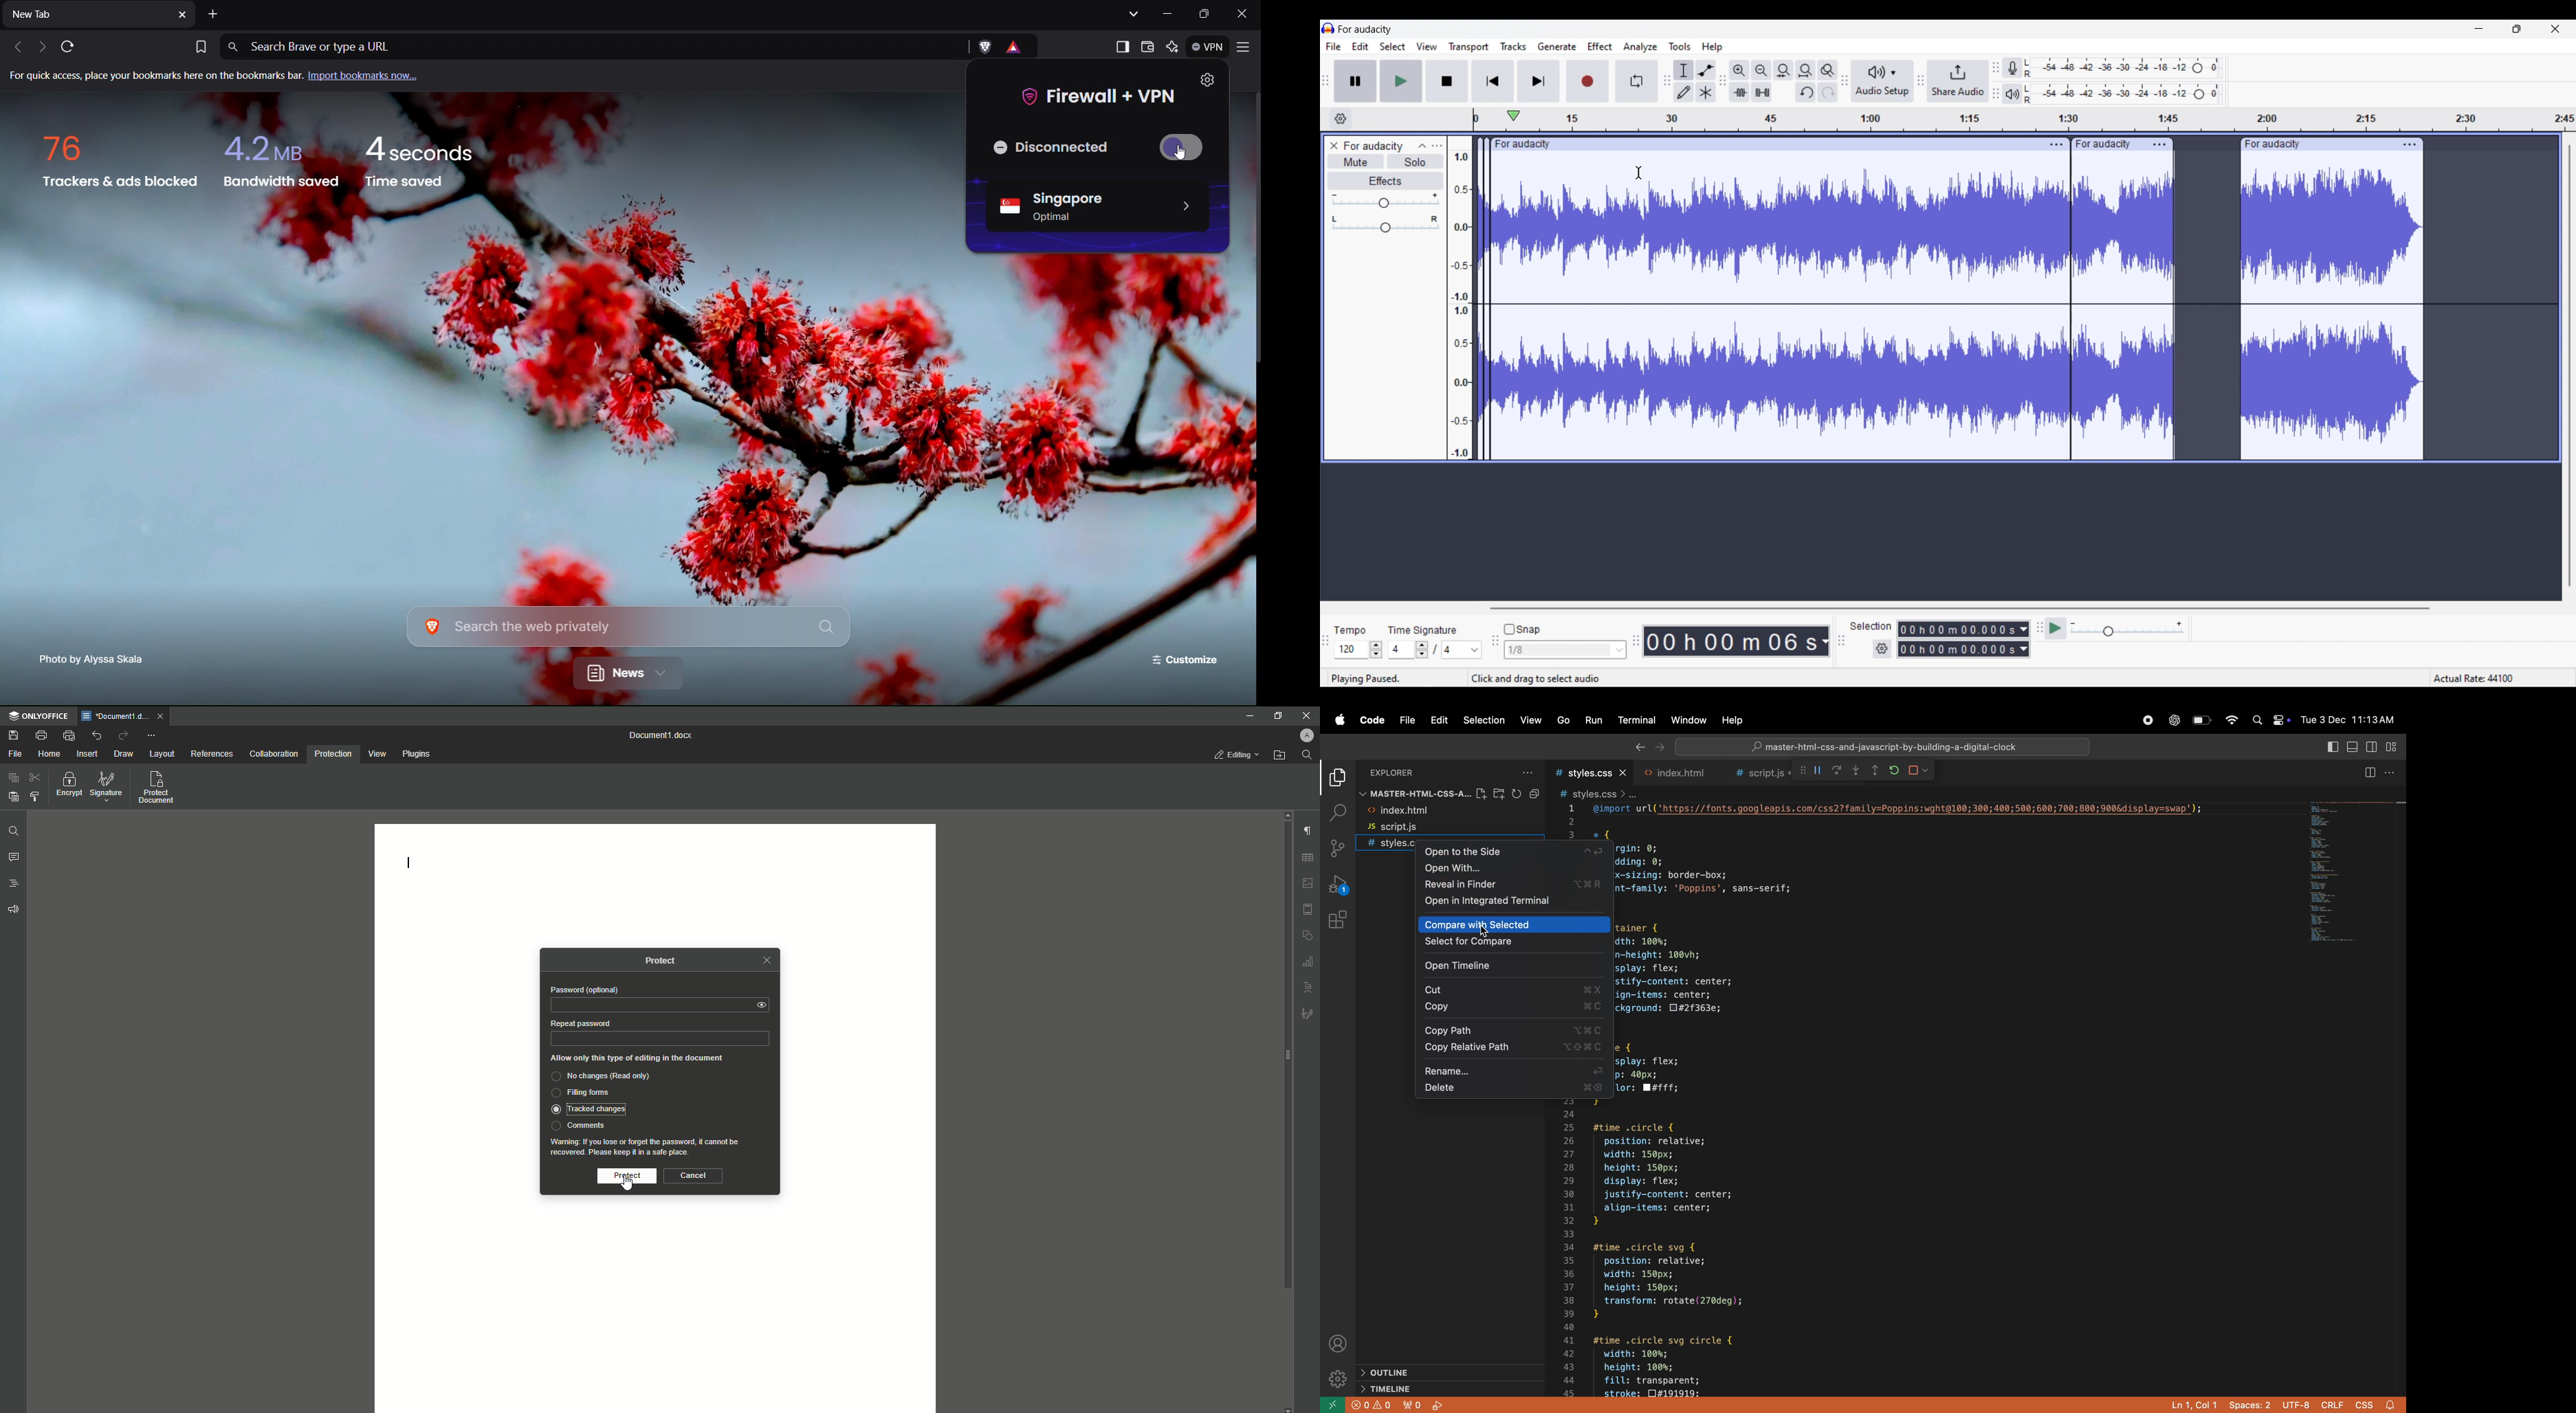 The width and height of the screenshot is (2576, 1428). I want to click on click to drag, so click(2108, 143).